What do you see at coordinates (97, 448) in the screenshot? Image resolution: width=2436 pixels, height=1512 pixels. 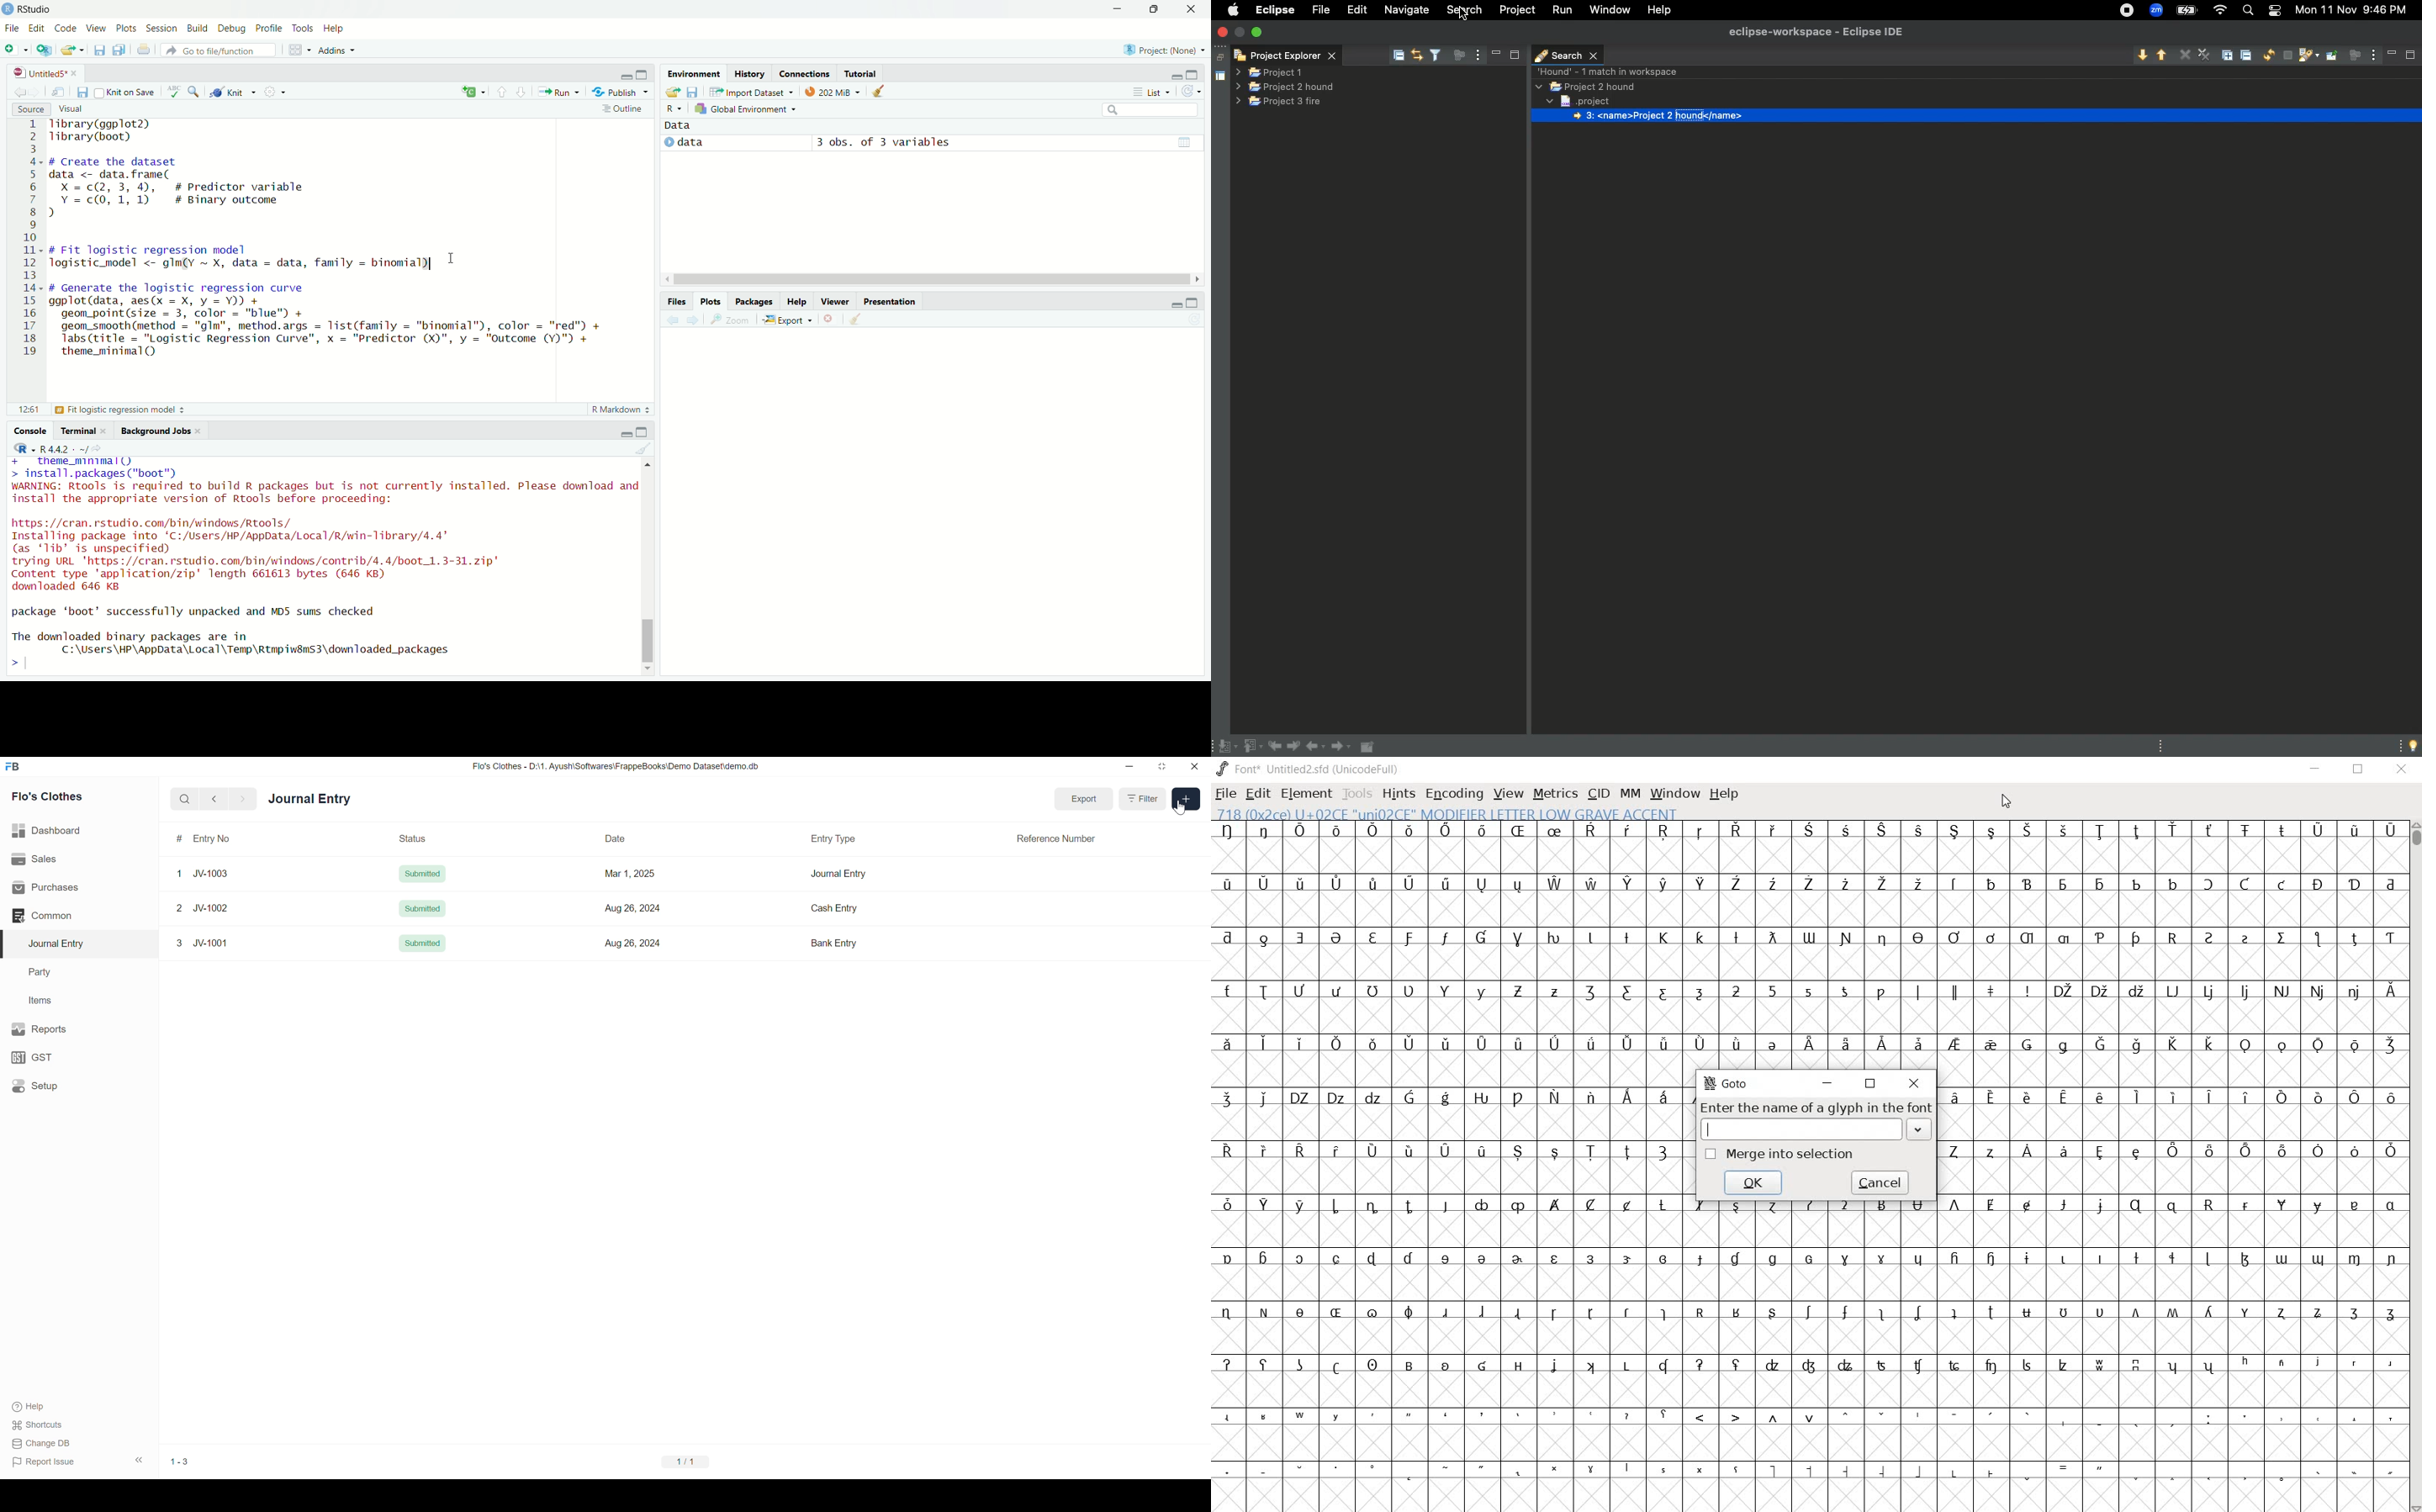 I see `View the current working current directory` at bounding box center [97, 448].